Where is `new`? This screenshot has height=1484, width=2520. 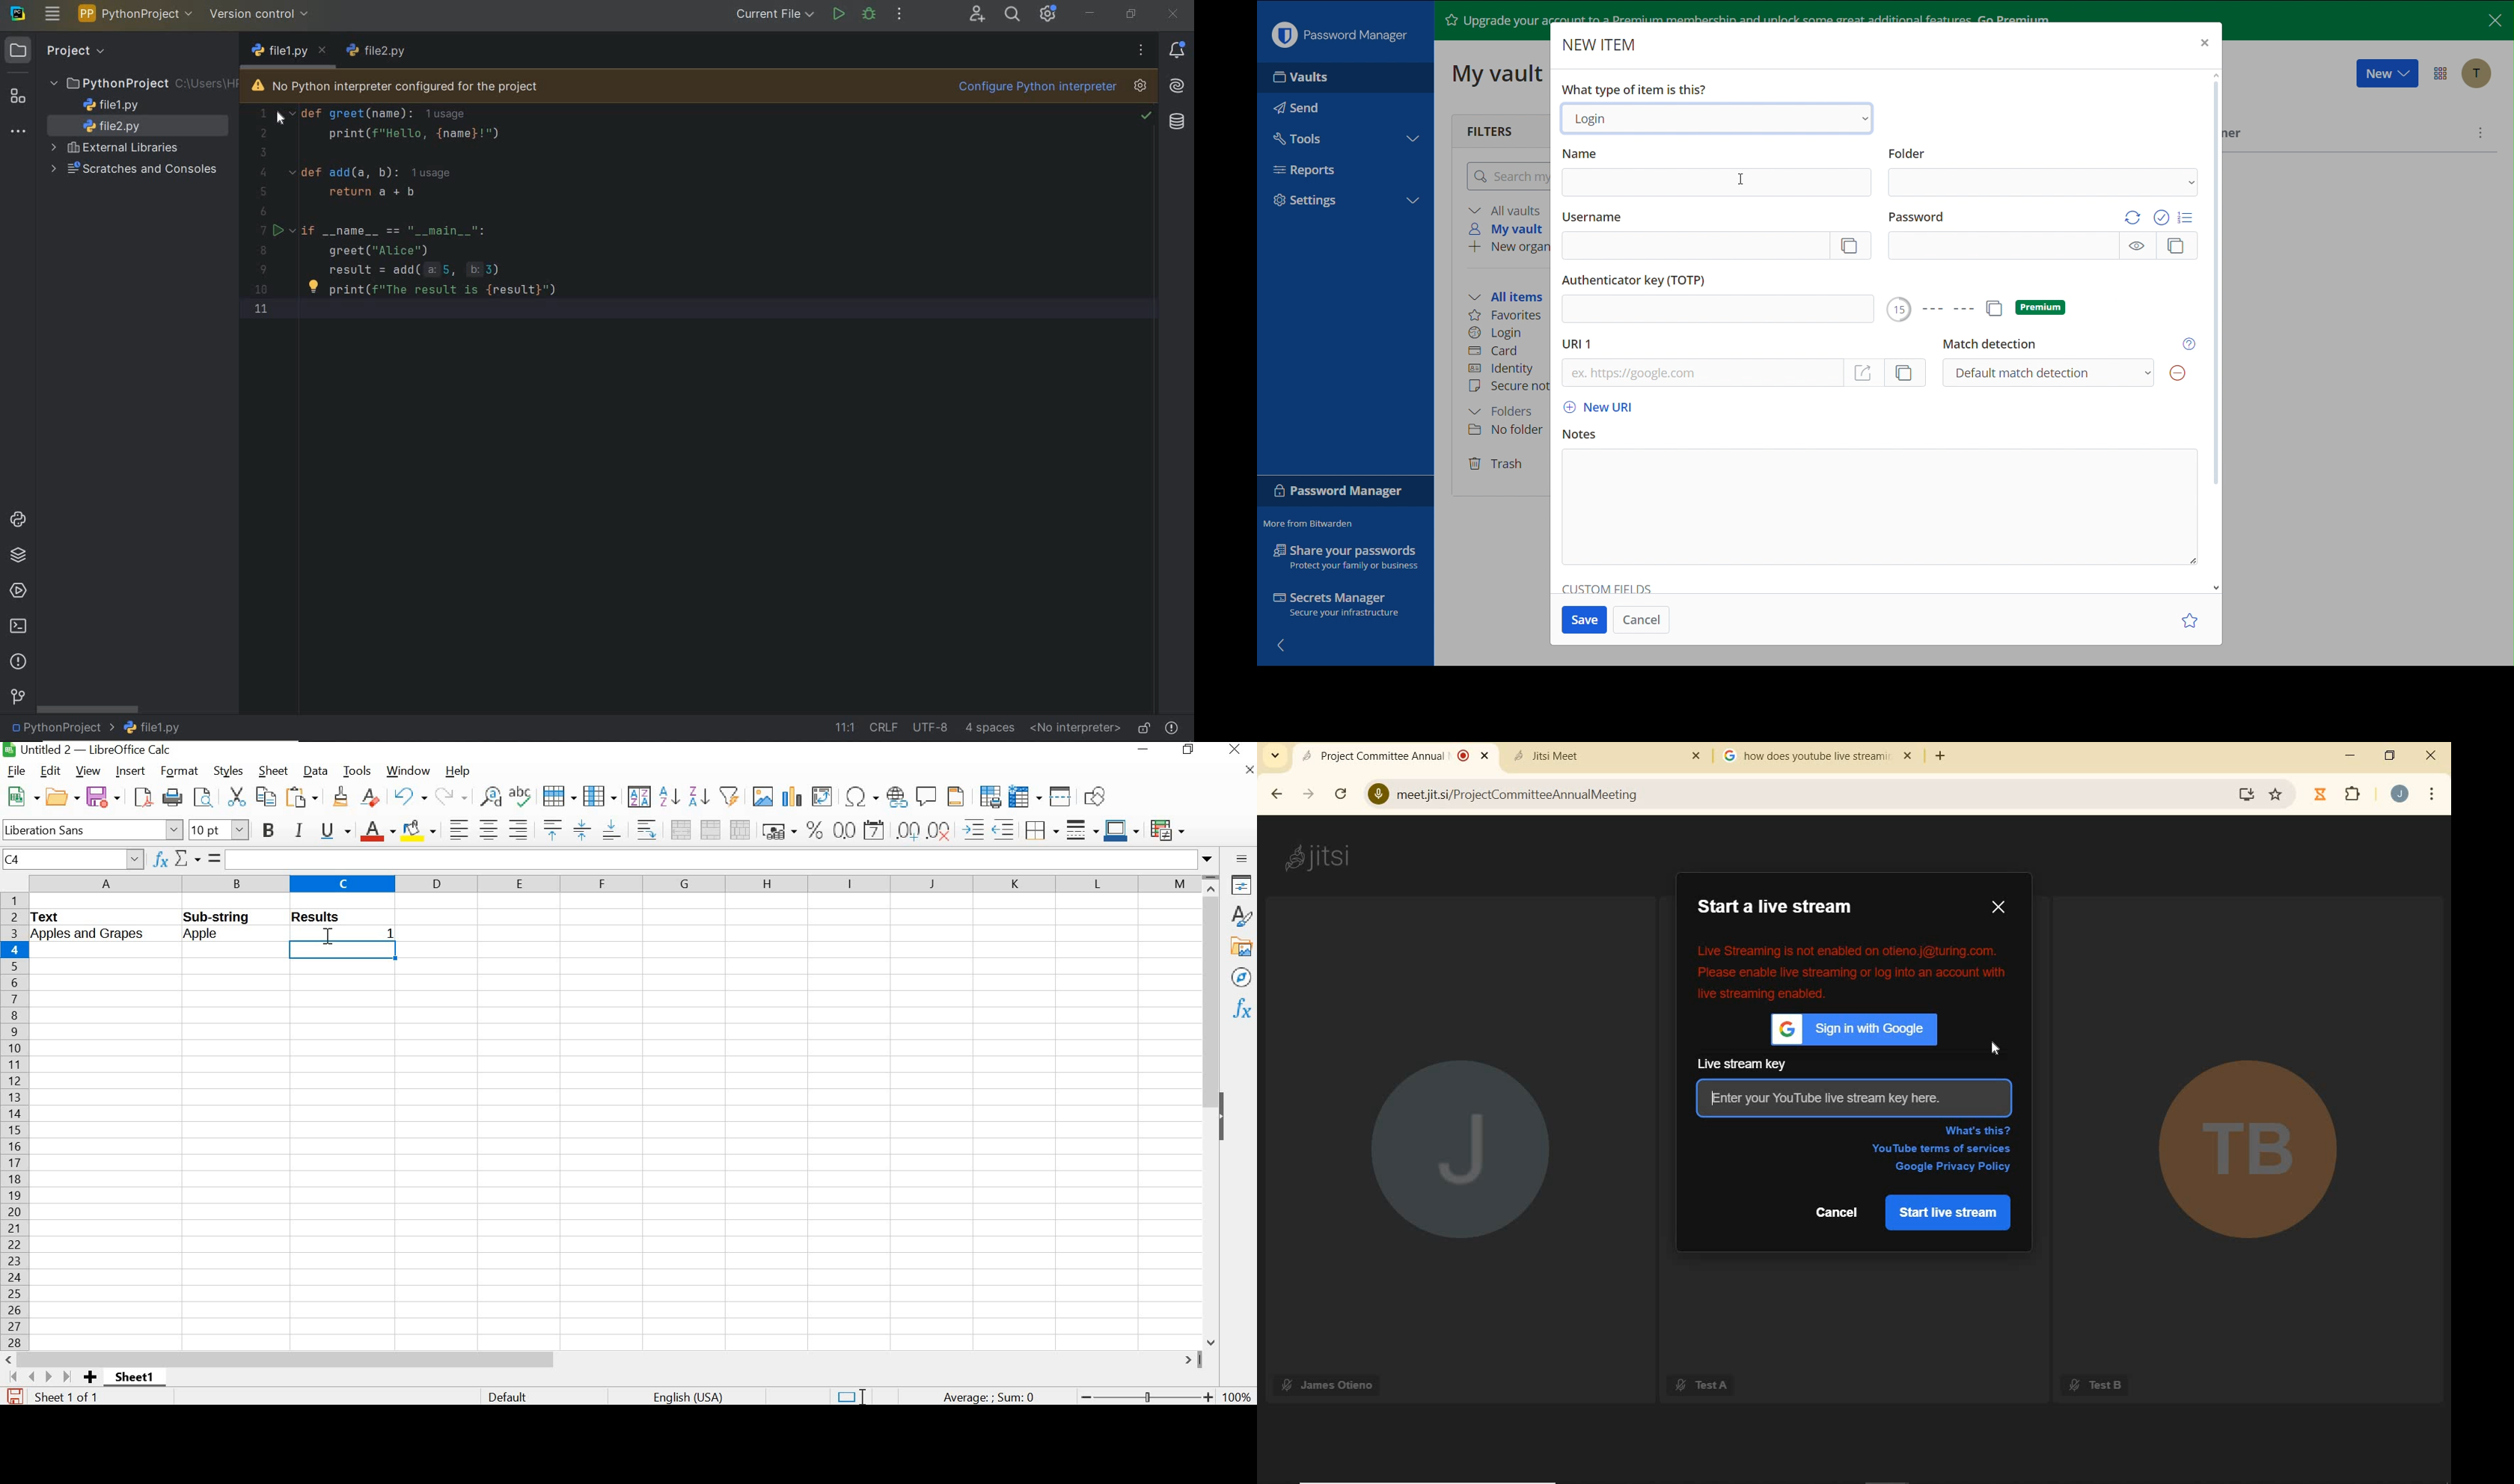 new is located at coordinates (20, 795).